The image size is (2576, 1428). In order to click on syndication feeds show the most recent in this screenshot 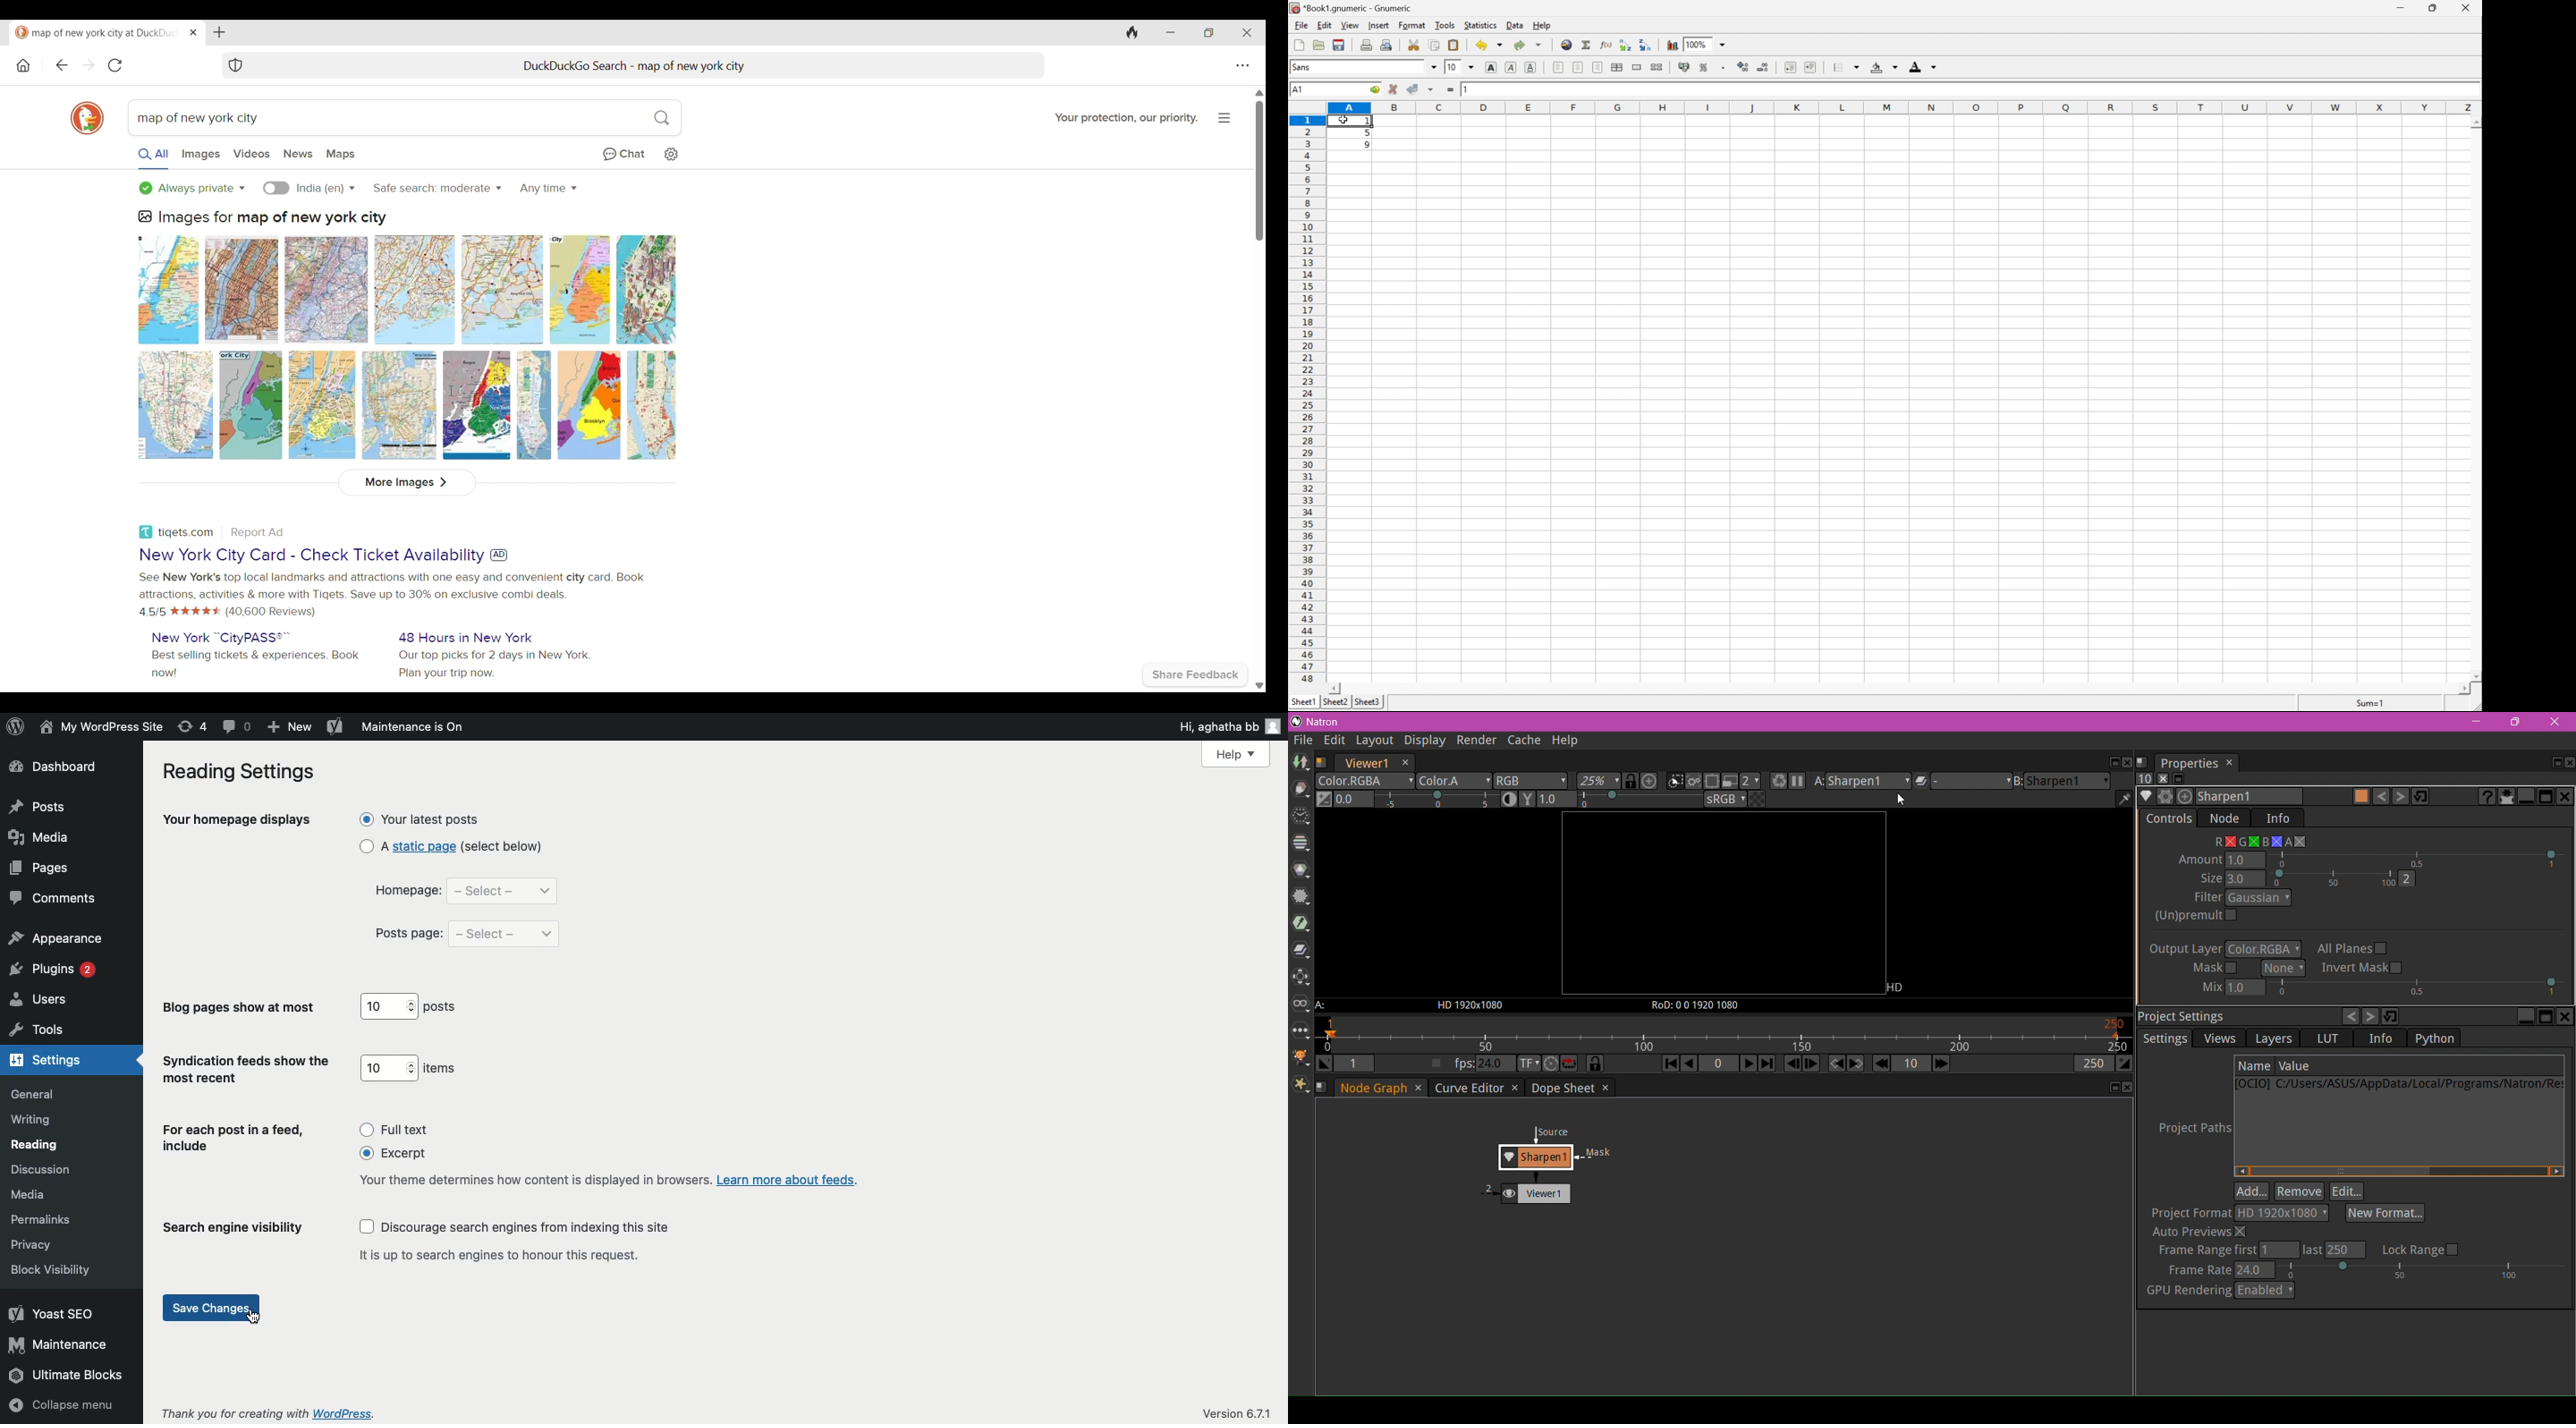, I will do `click(249, 1070)`.